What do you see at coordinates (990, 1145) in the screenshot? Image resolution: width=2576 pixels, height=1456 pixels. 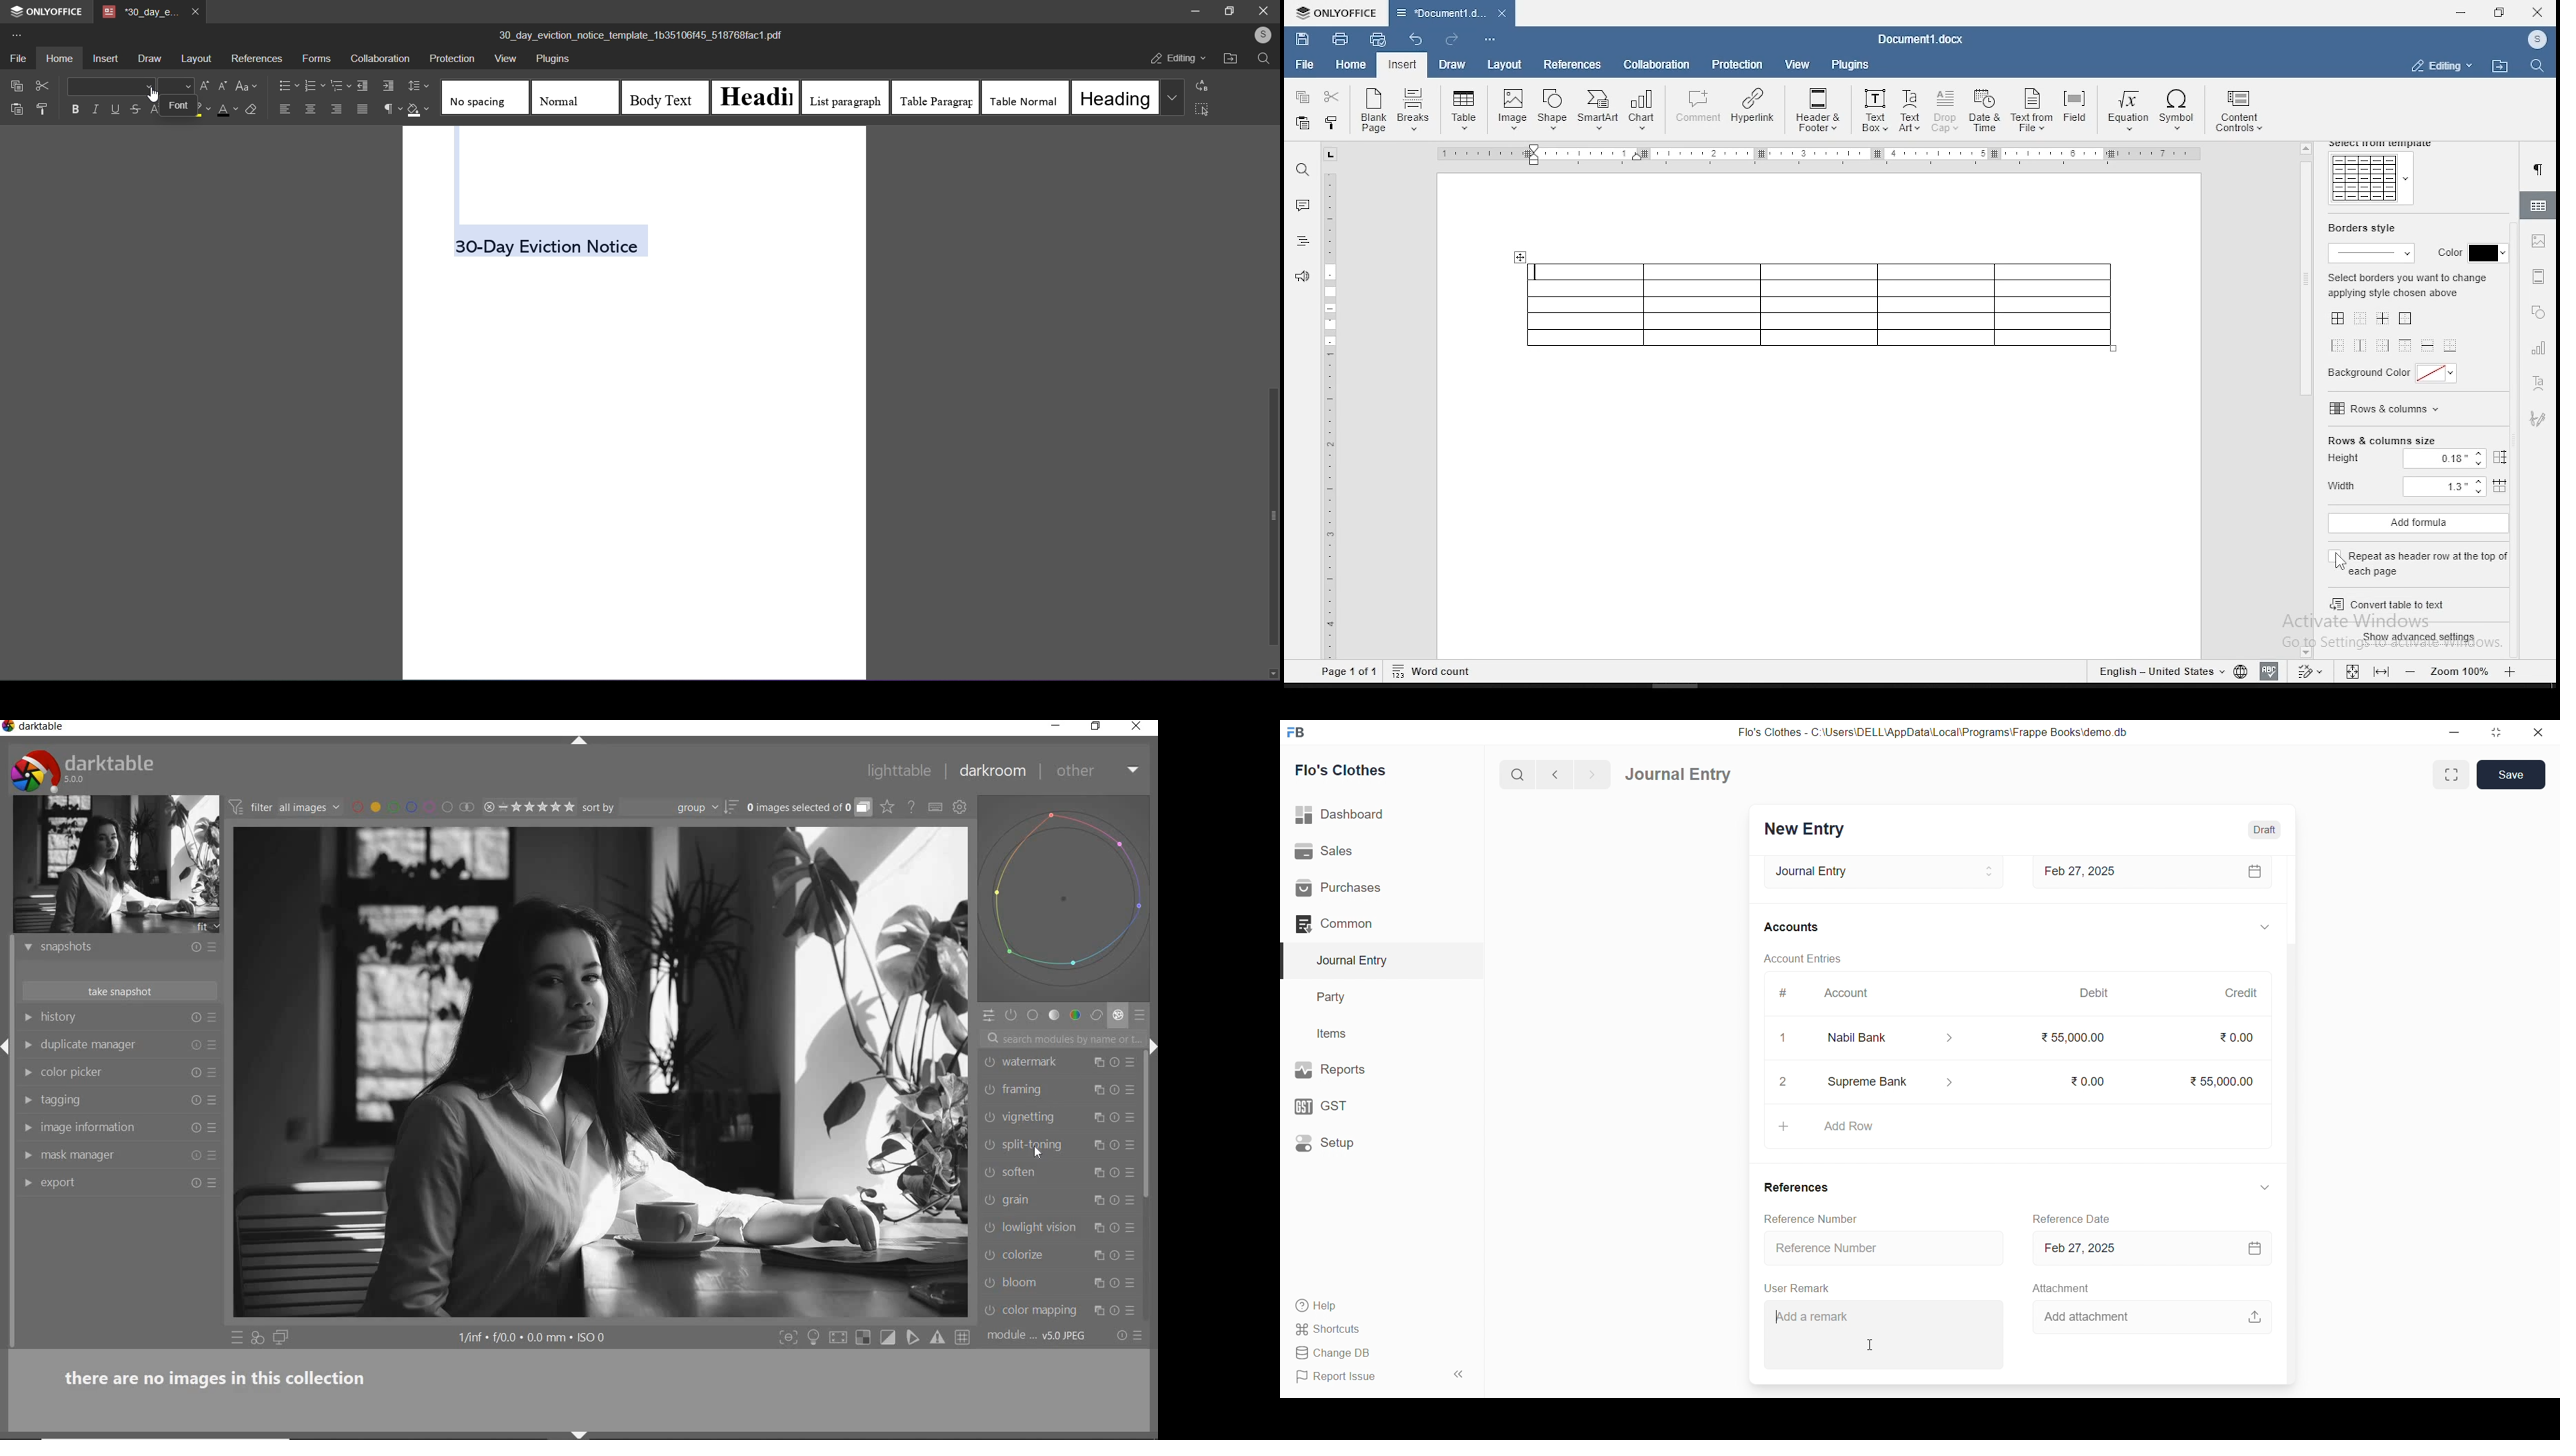 I see `'split-toning' is switched off` at bounding box center [990, 1145].